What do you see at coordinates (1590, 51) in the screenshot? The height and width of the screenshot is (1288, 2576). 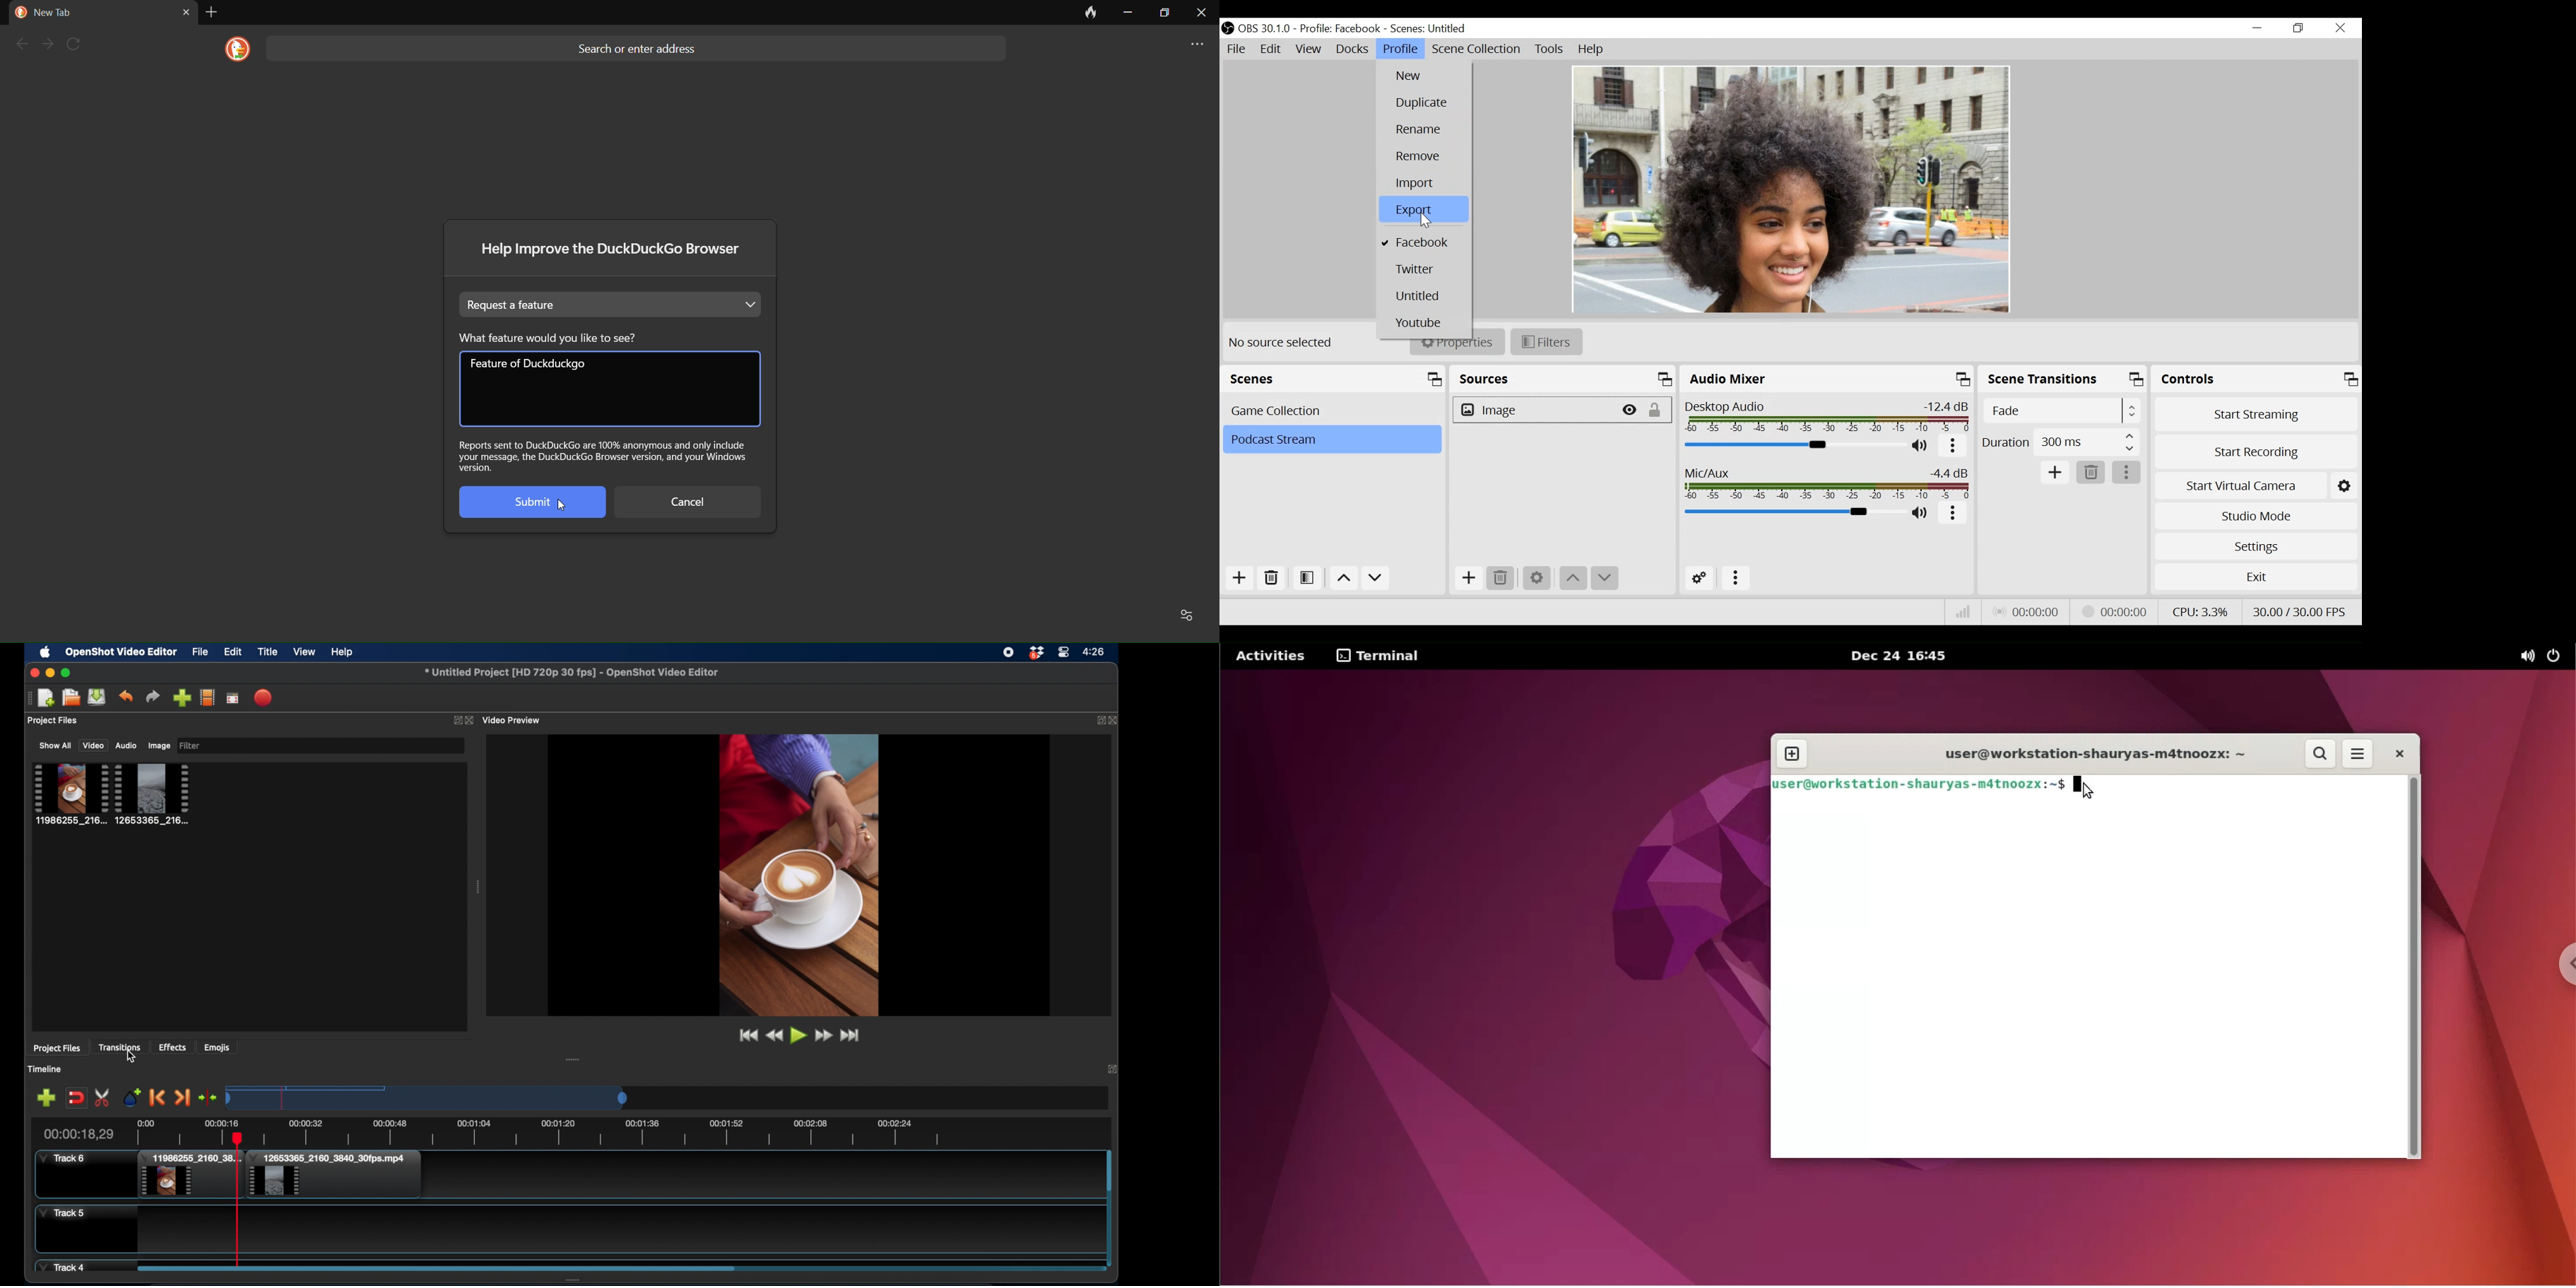 I see `Help` at bounding box center [1590, 51].